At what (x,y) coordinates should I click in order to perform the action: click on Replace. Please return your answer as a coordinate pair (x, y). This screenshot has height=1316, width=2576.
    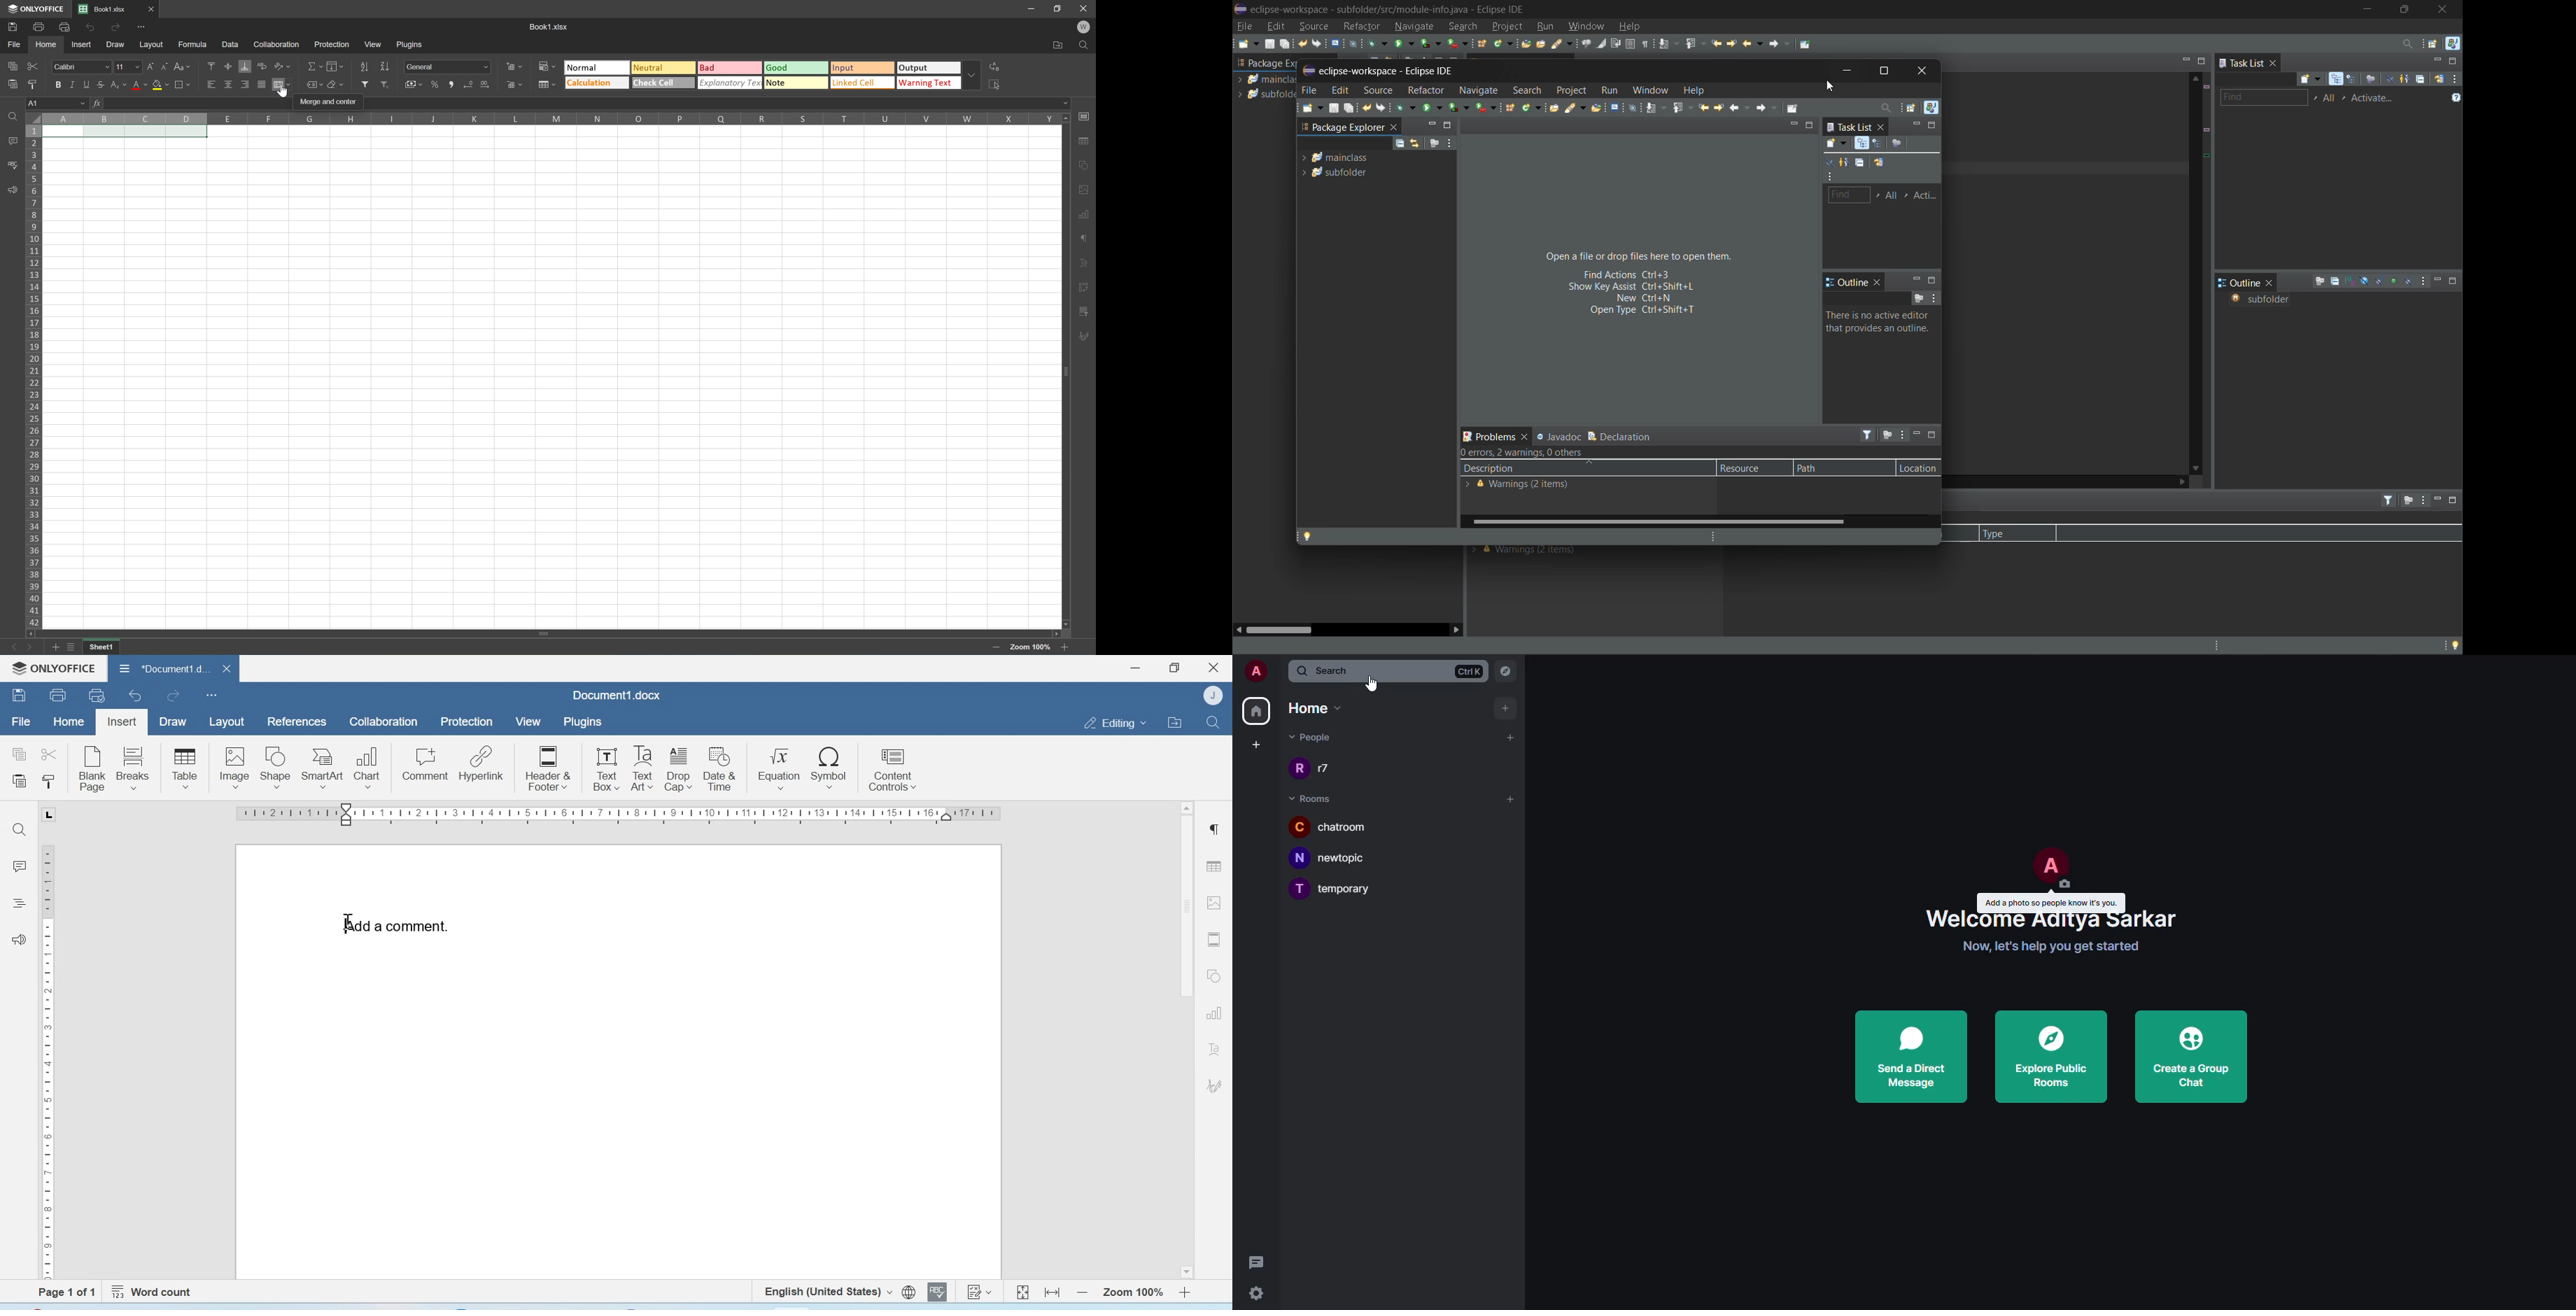
    Looking at the image, I should click on (997, 67).